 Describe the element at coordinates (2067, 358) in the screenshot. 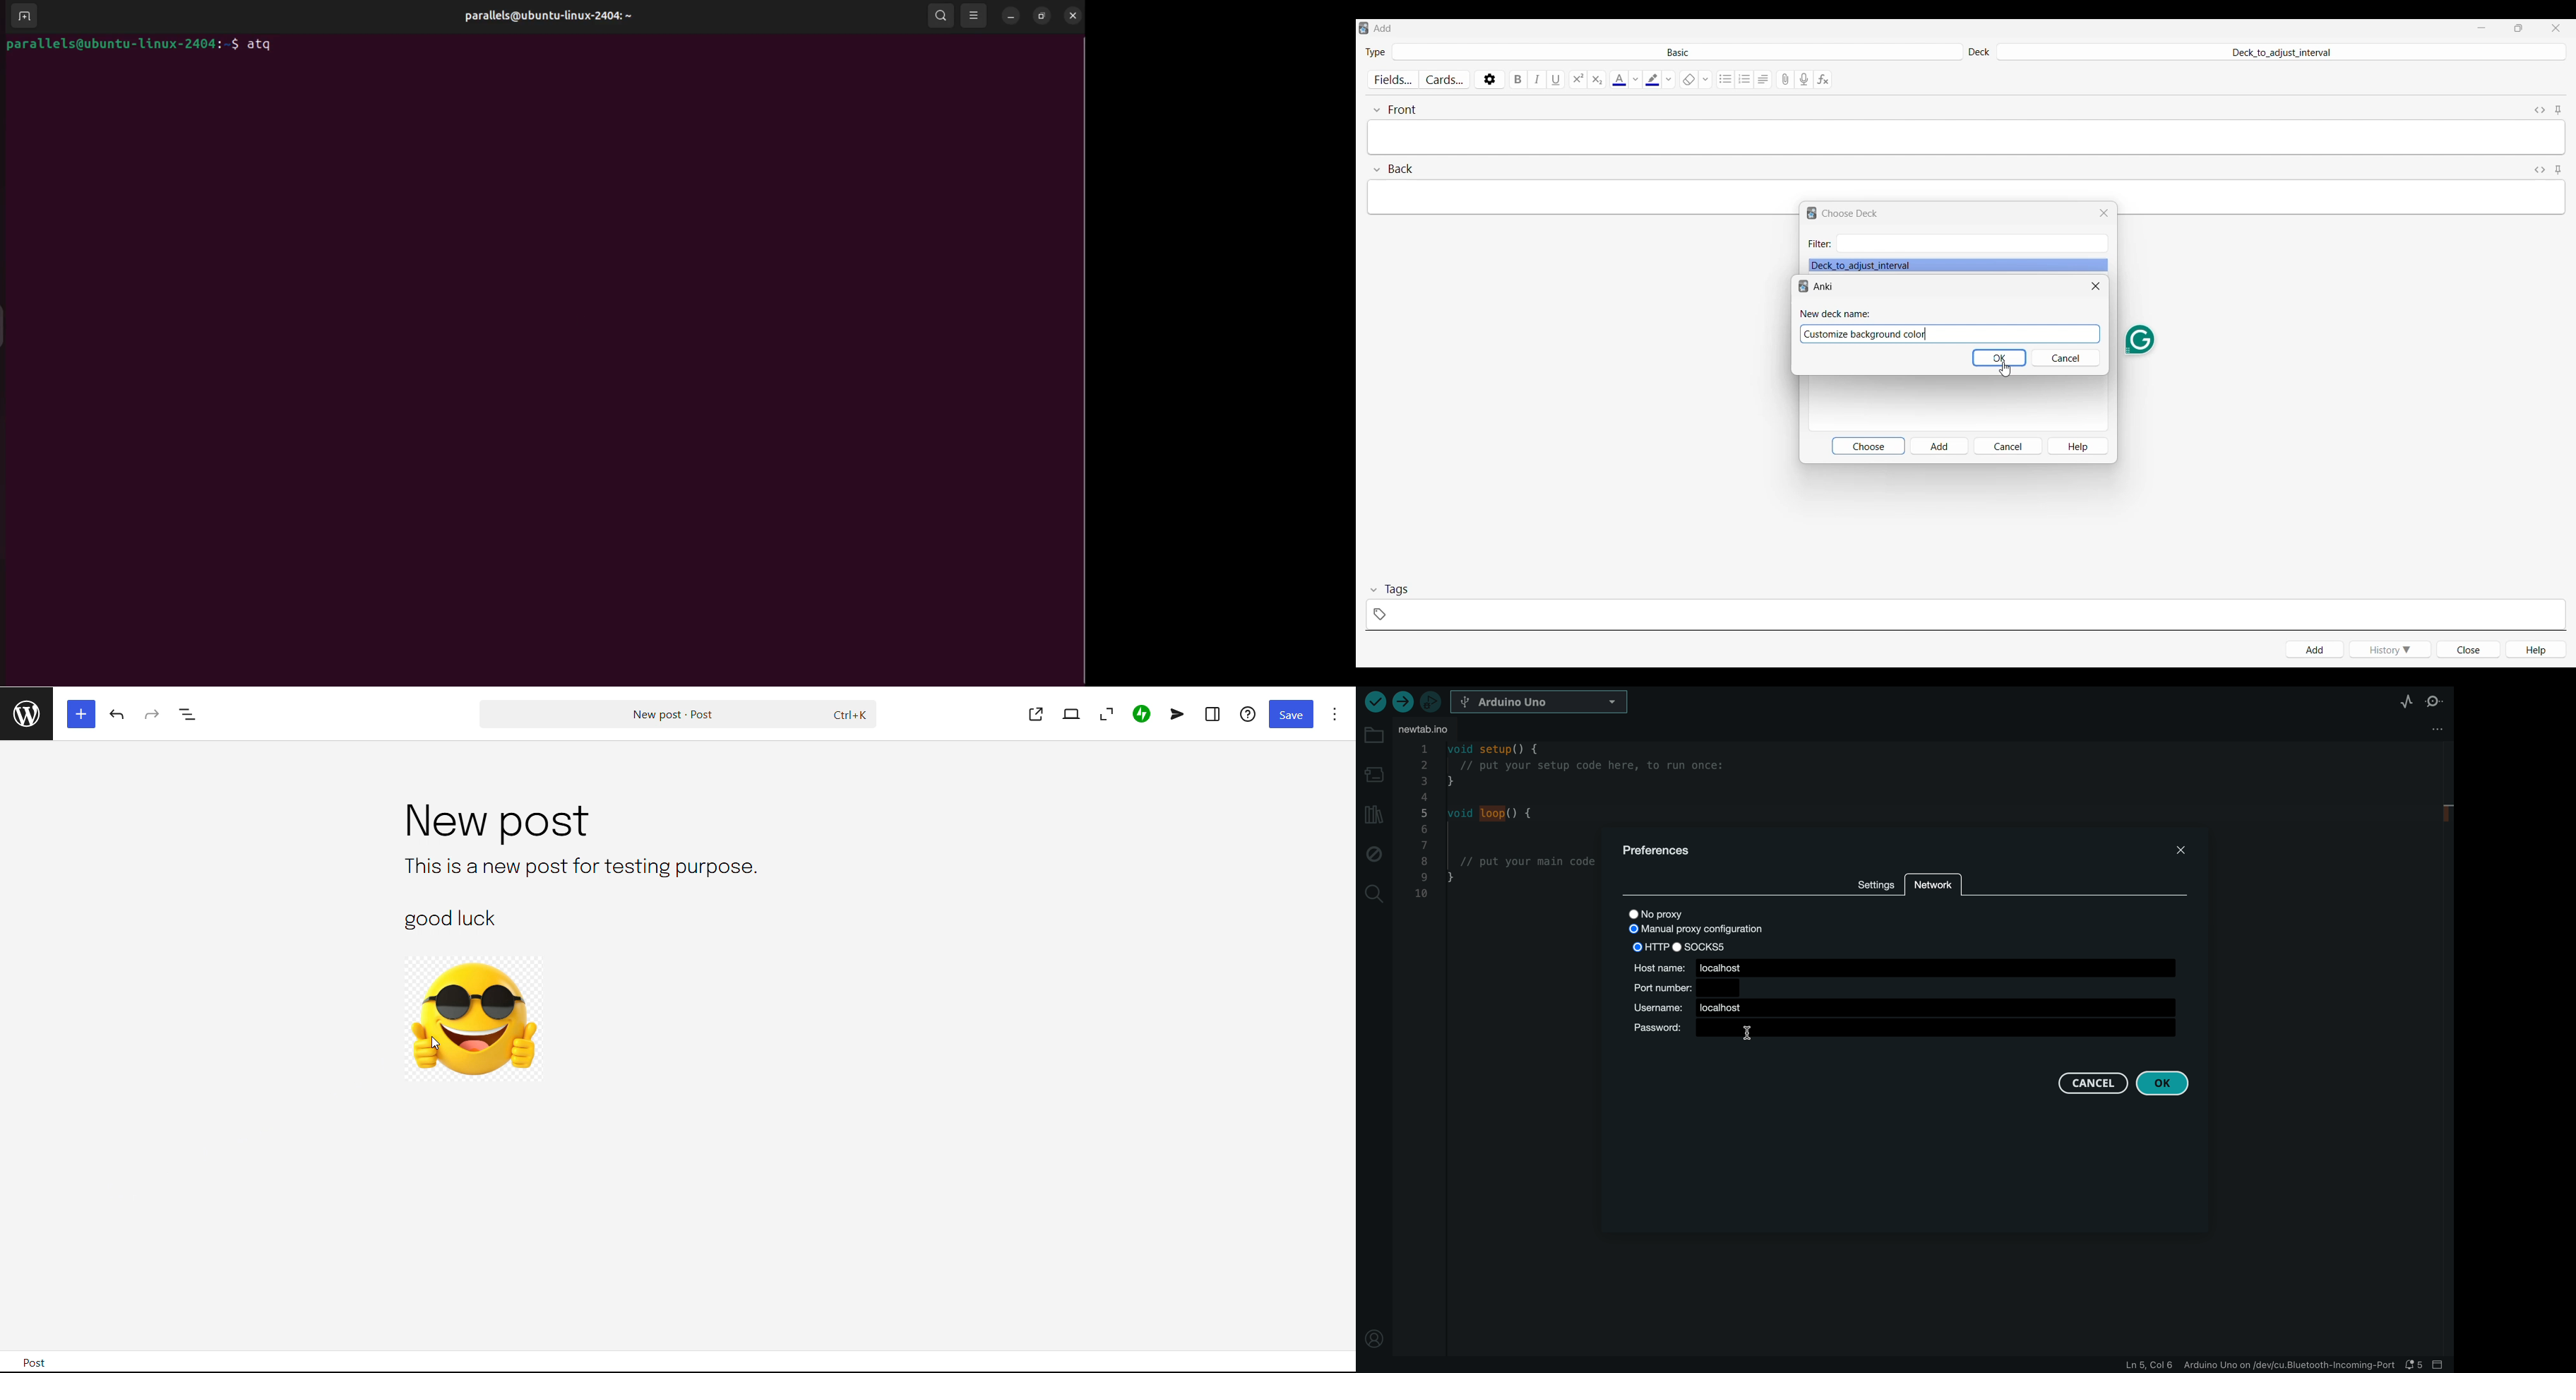

I see `Cancel` at that location.